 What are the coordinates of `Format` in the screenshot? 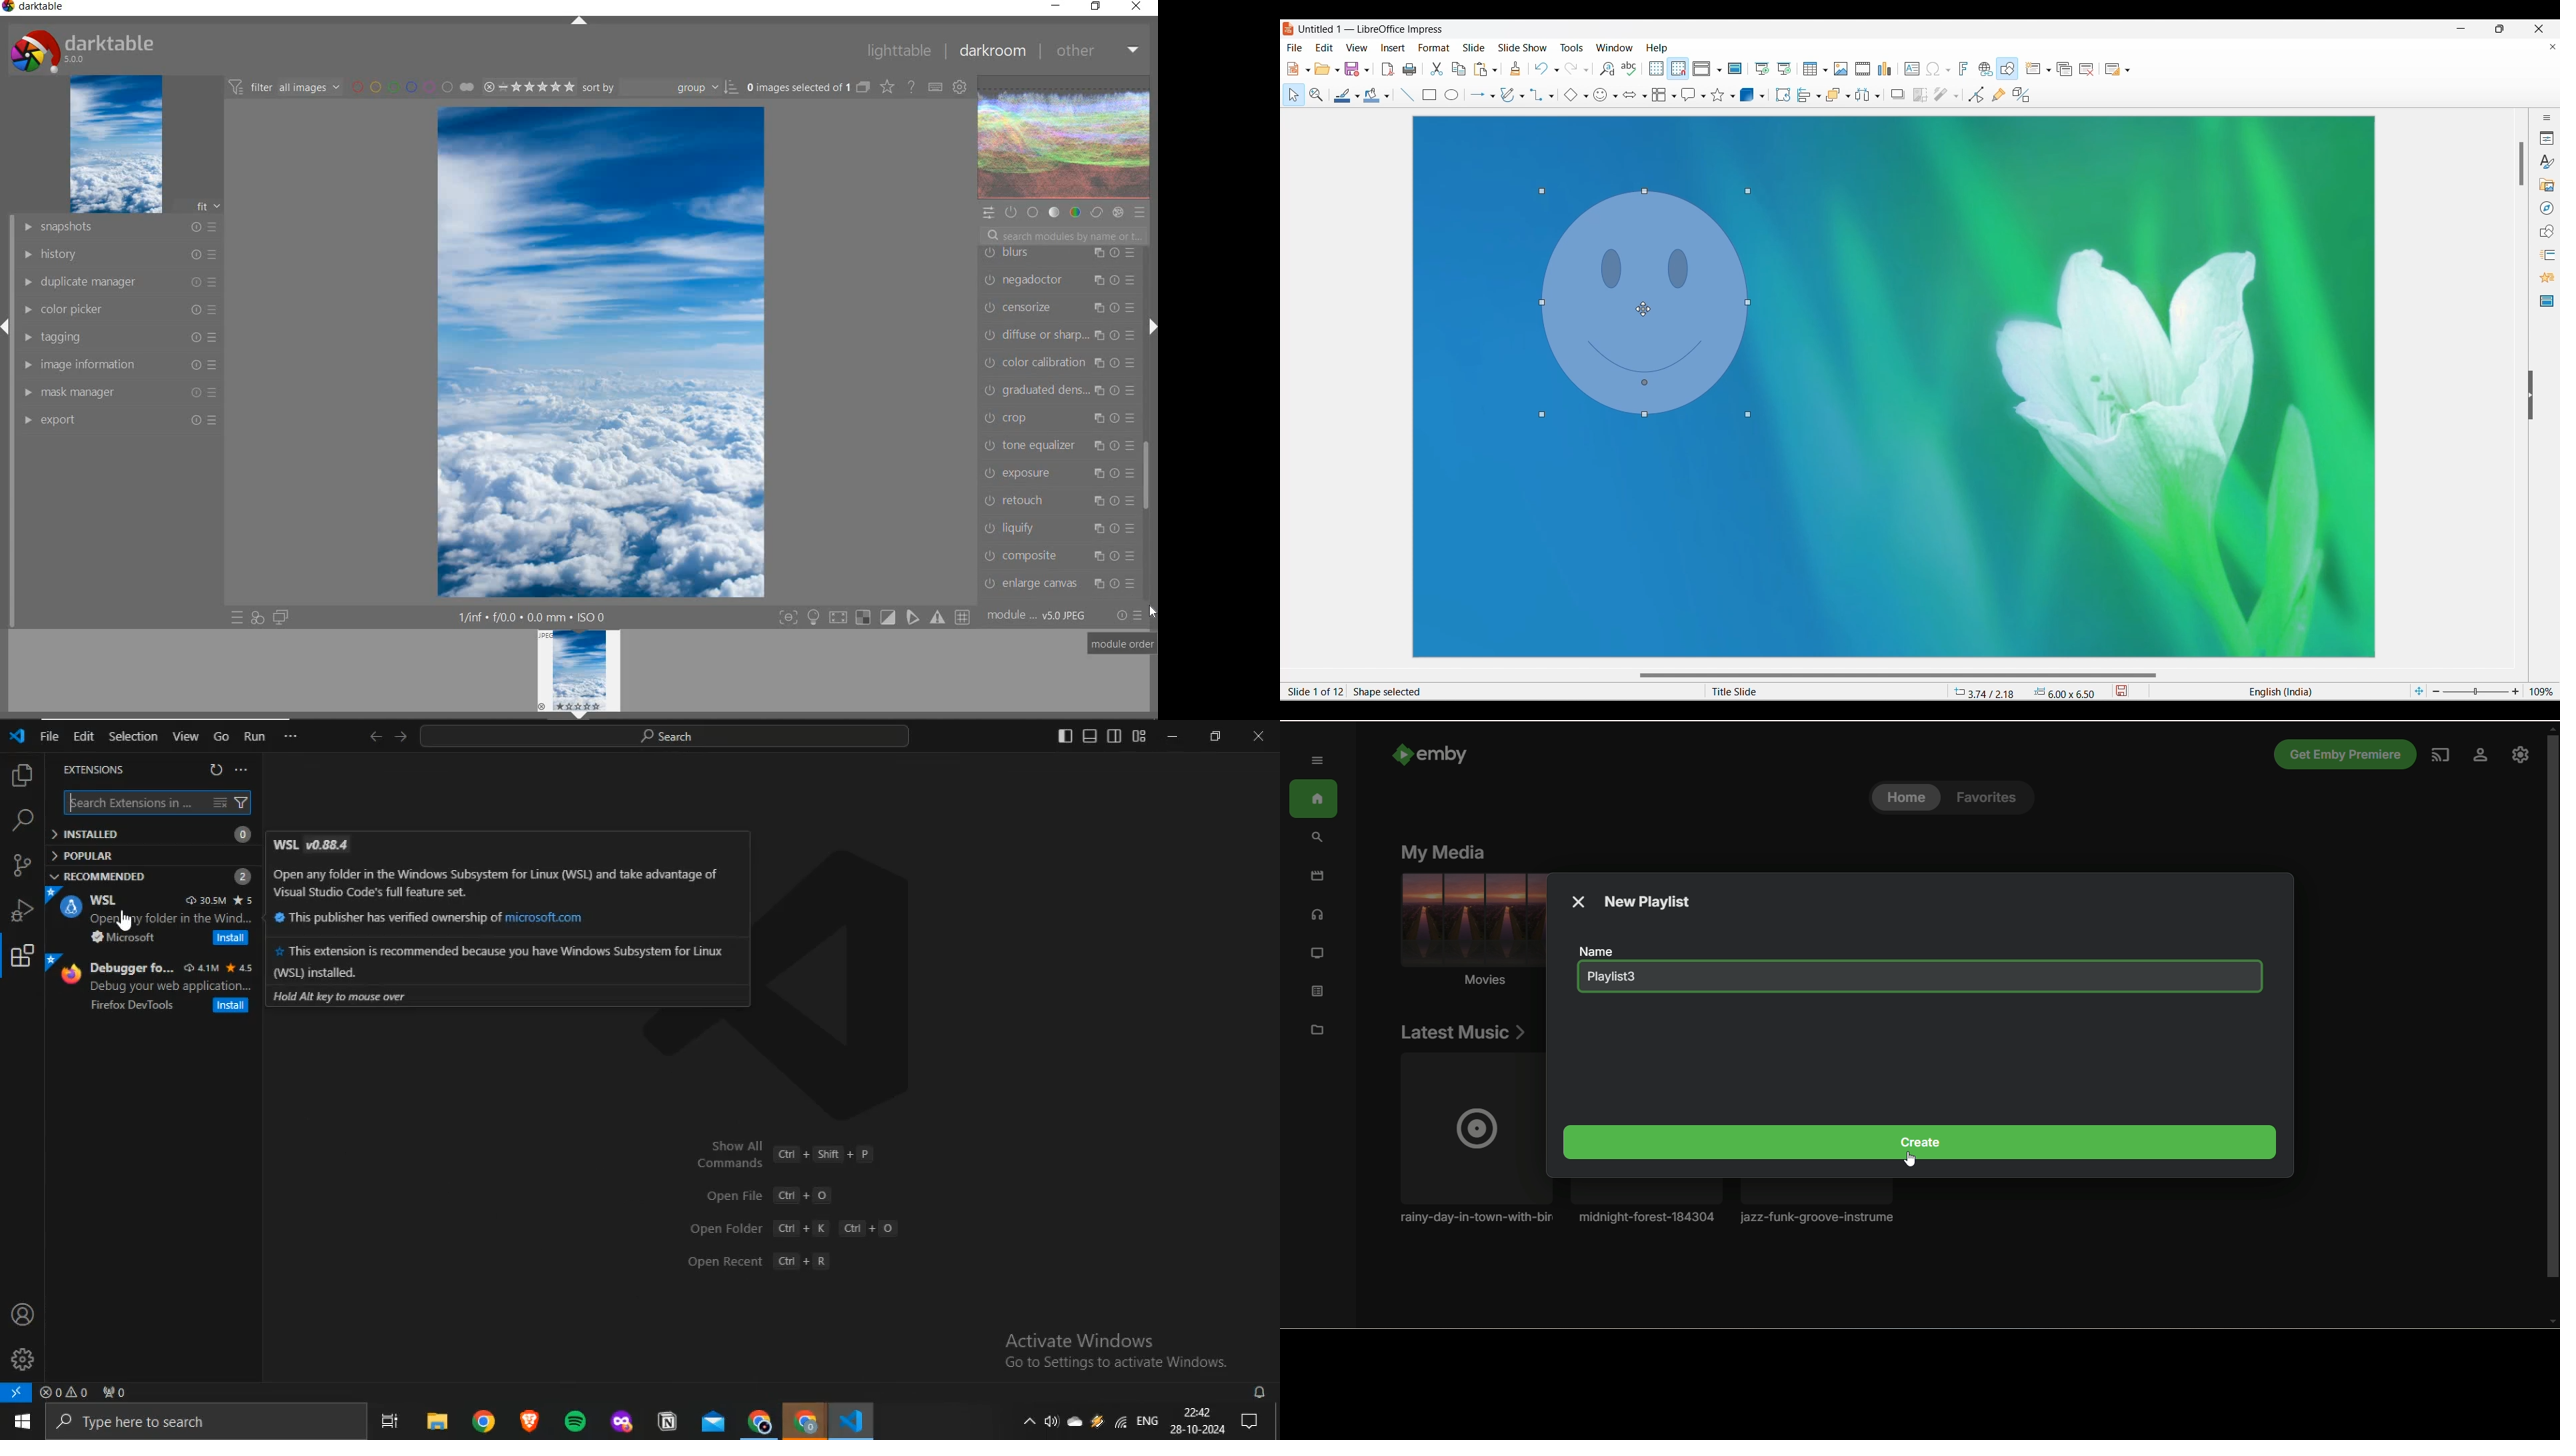 It's located at (1434, 48).